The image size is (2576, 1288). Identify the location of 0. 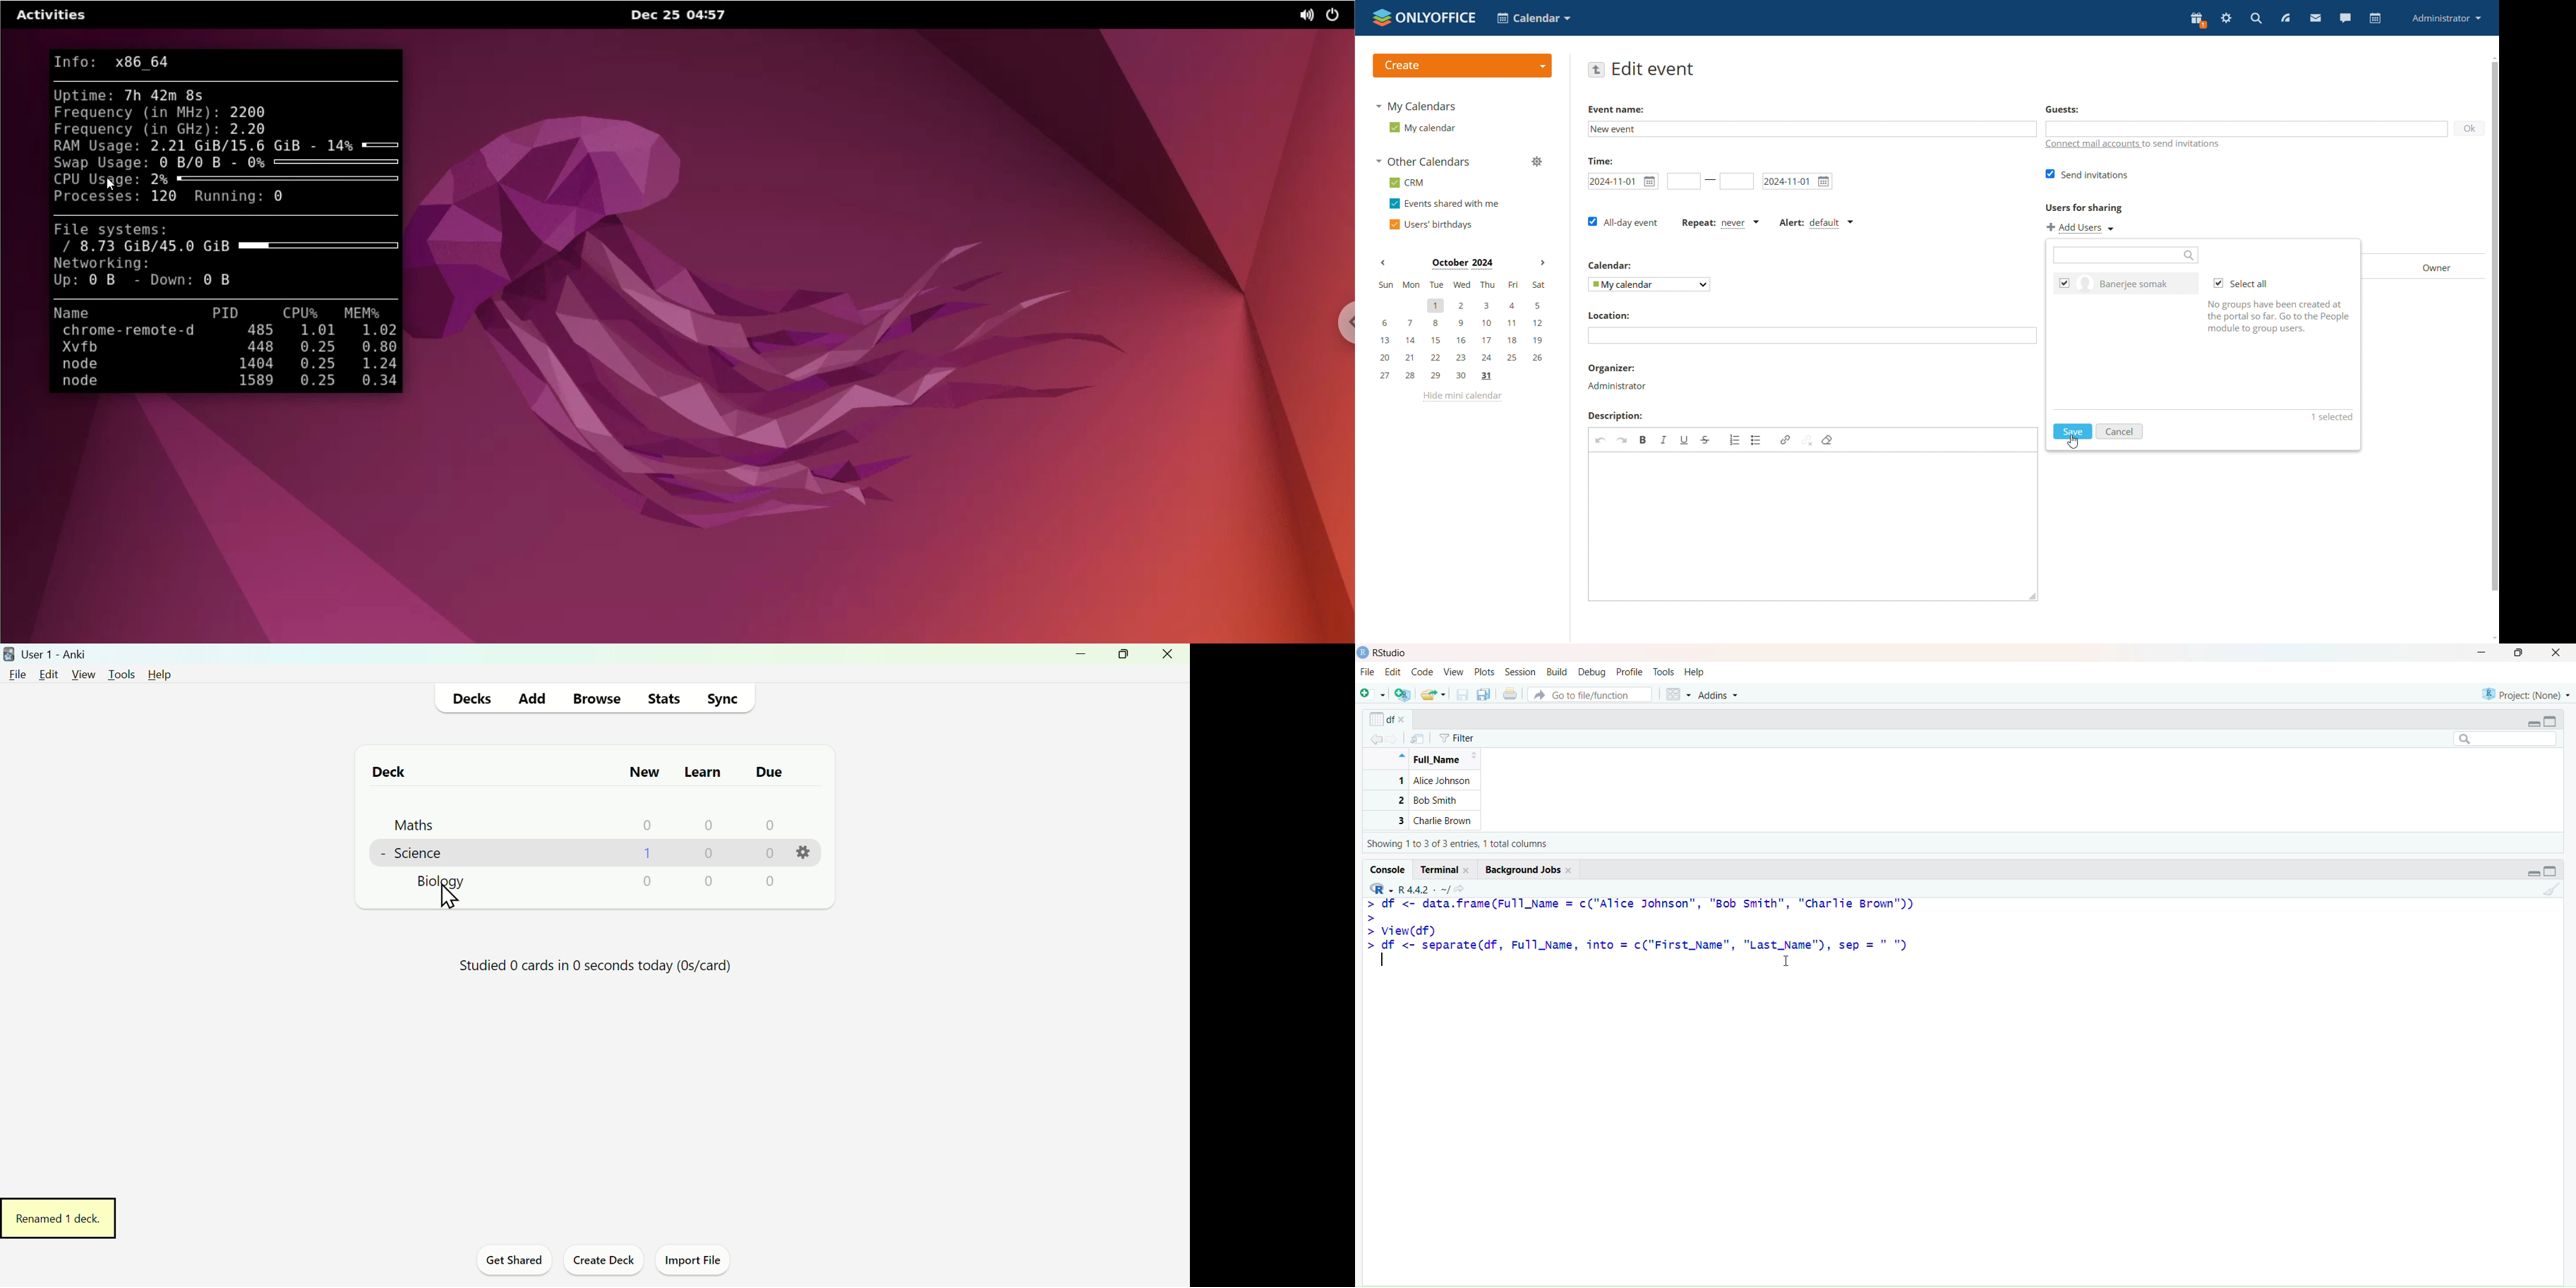
(711, 854).